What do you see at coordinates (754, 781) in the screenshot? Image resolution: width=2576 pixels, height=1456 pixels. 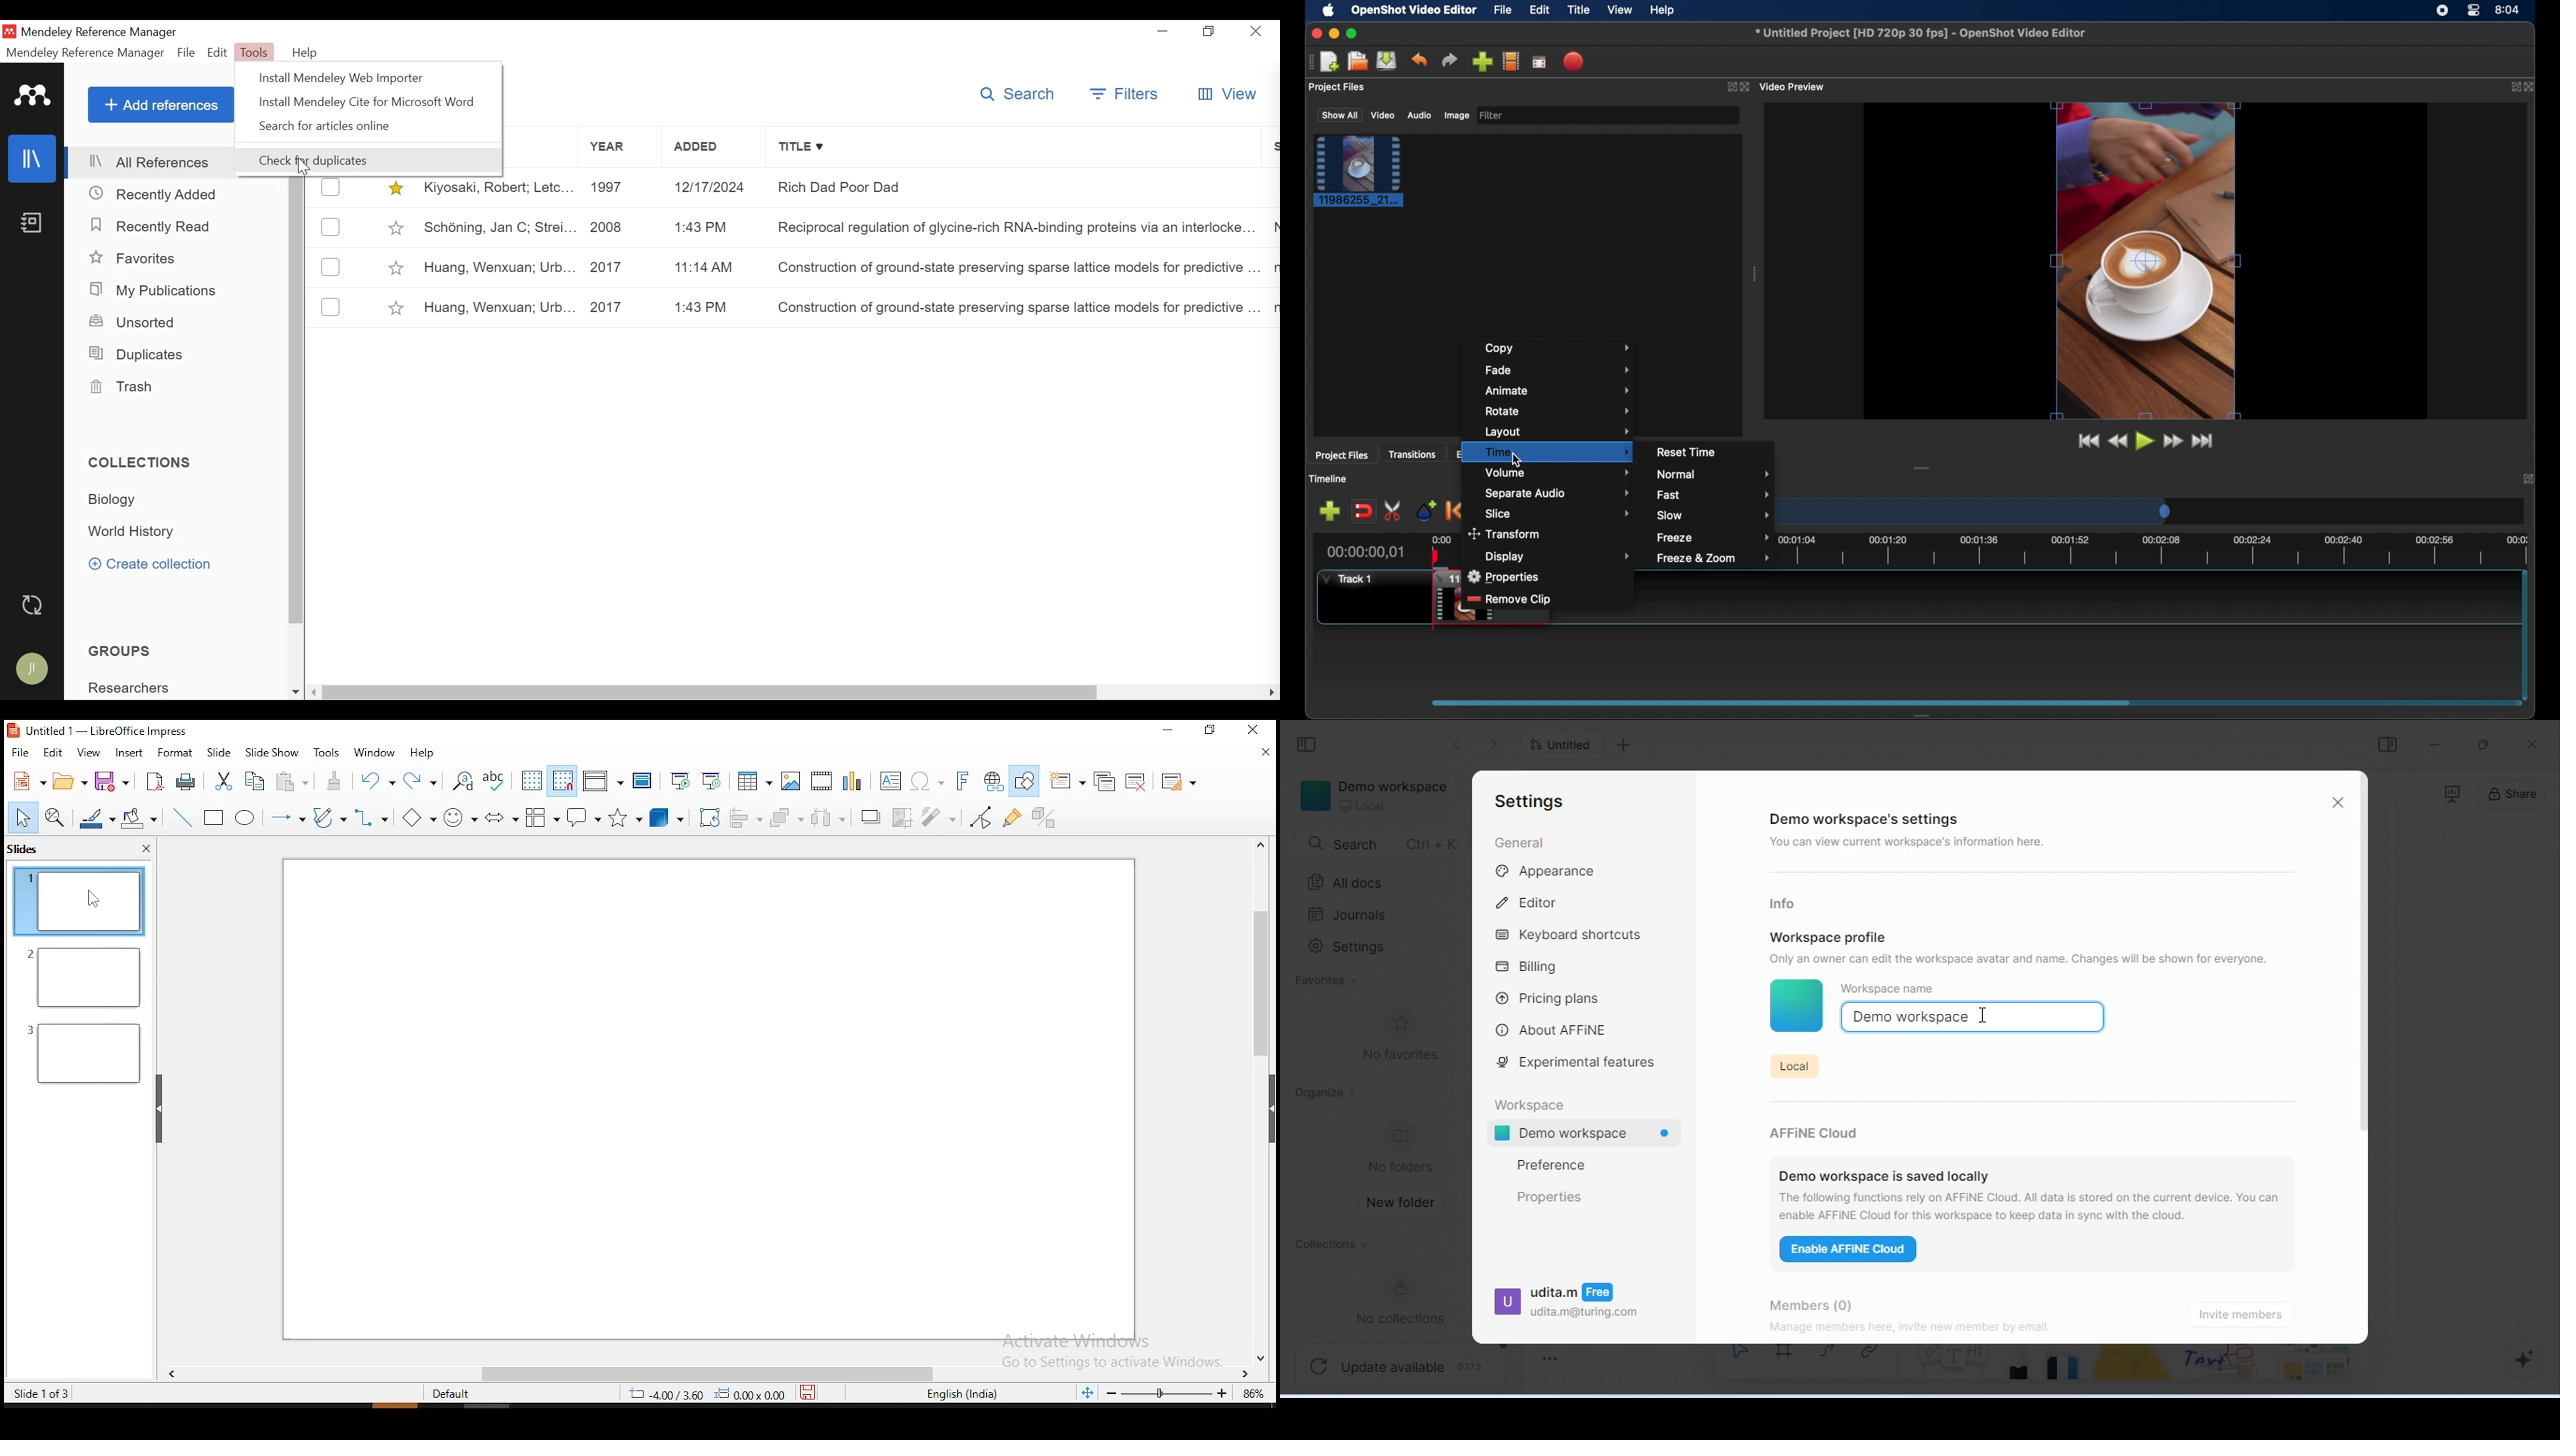 I see `tables` at bounding box center [754, 781].